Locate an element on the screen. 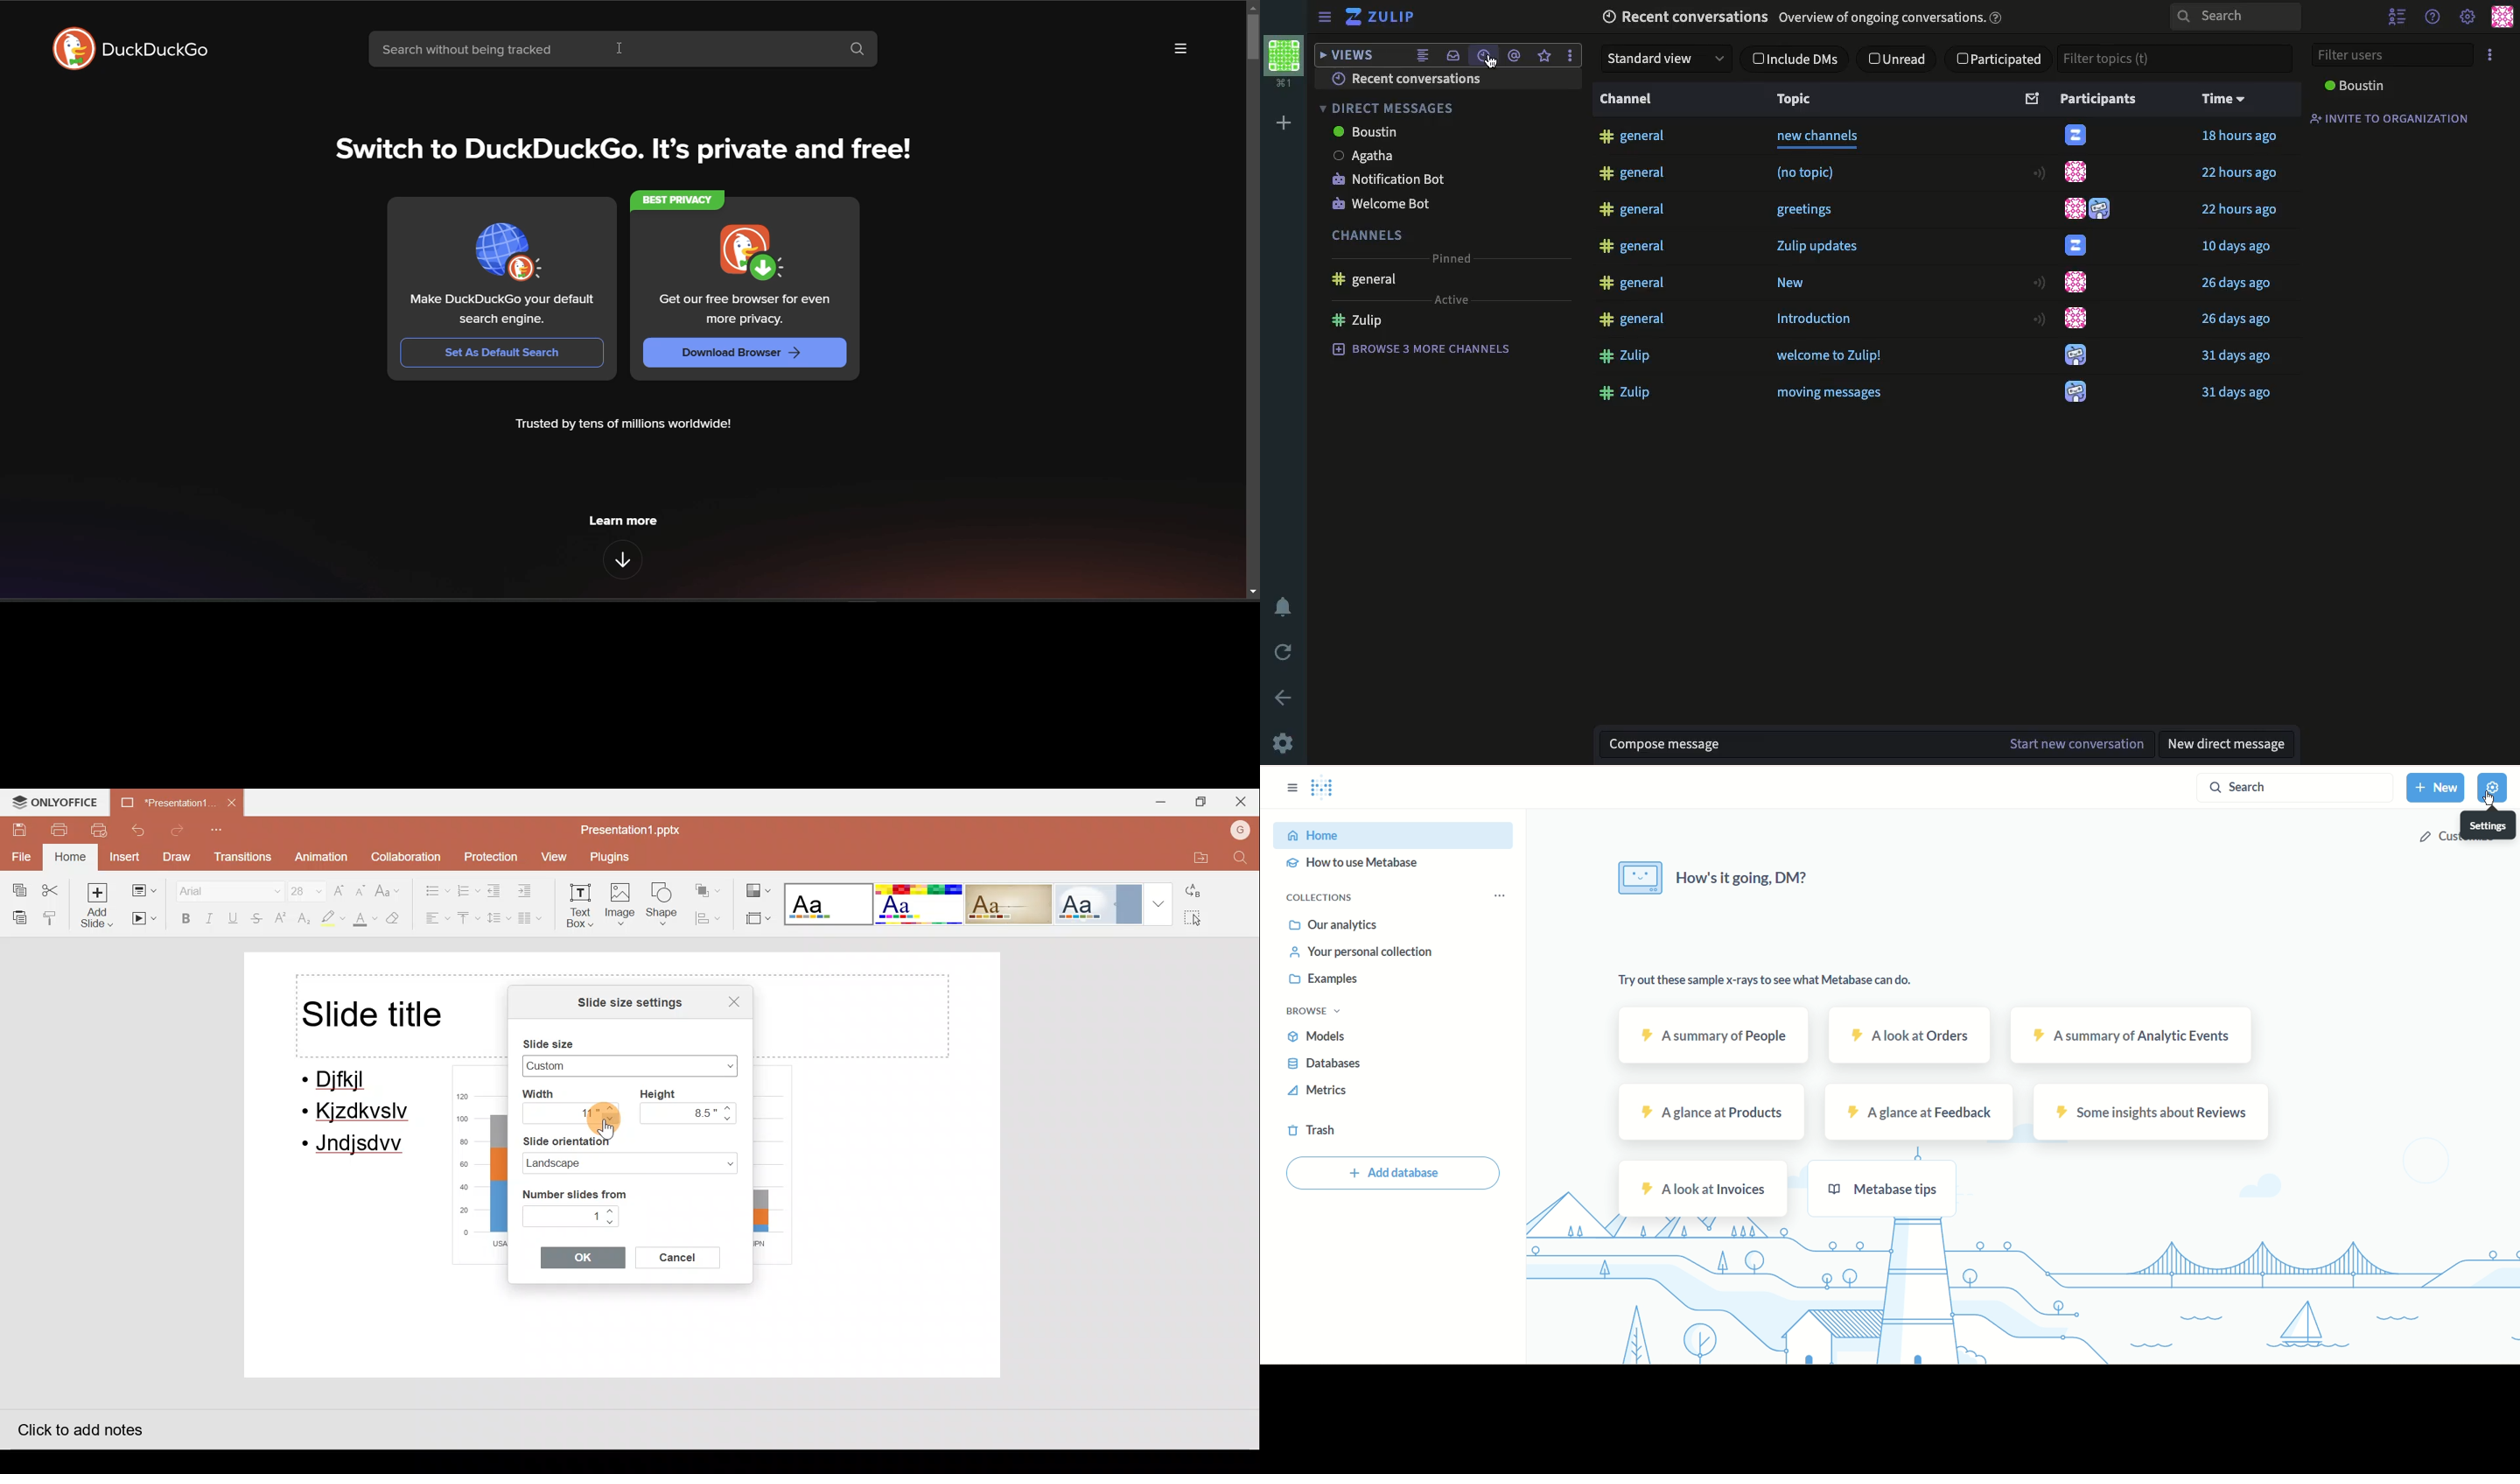  Theme 3 is located at coordinates (1017, 904).